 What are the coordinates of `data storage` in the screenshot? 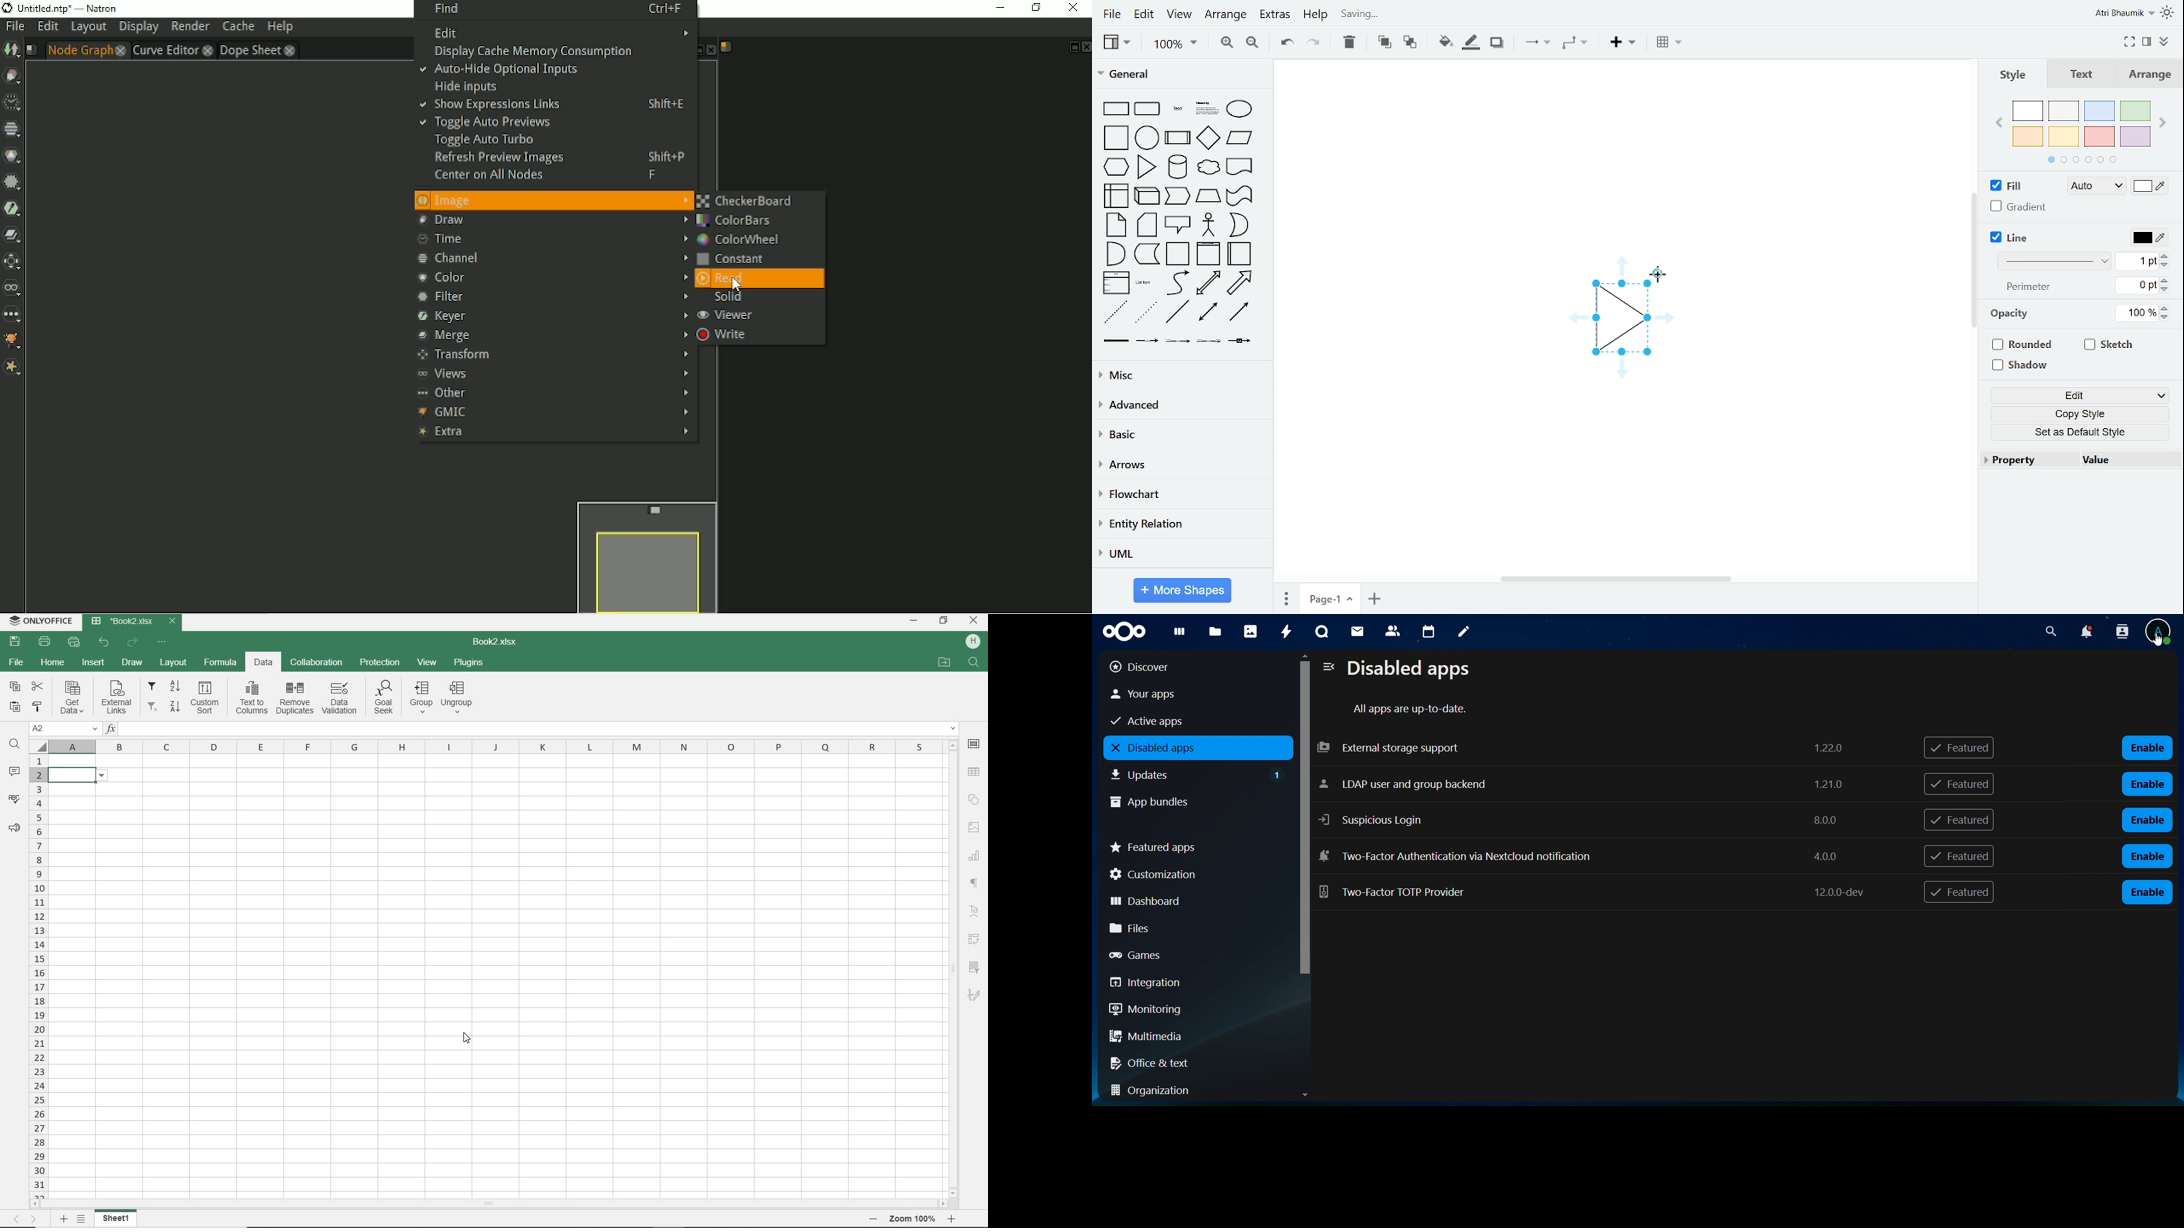 It's located at (1147, 256).